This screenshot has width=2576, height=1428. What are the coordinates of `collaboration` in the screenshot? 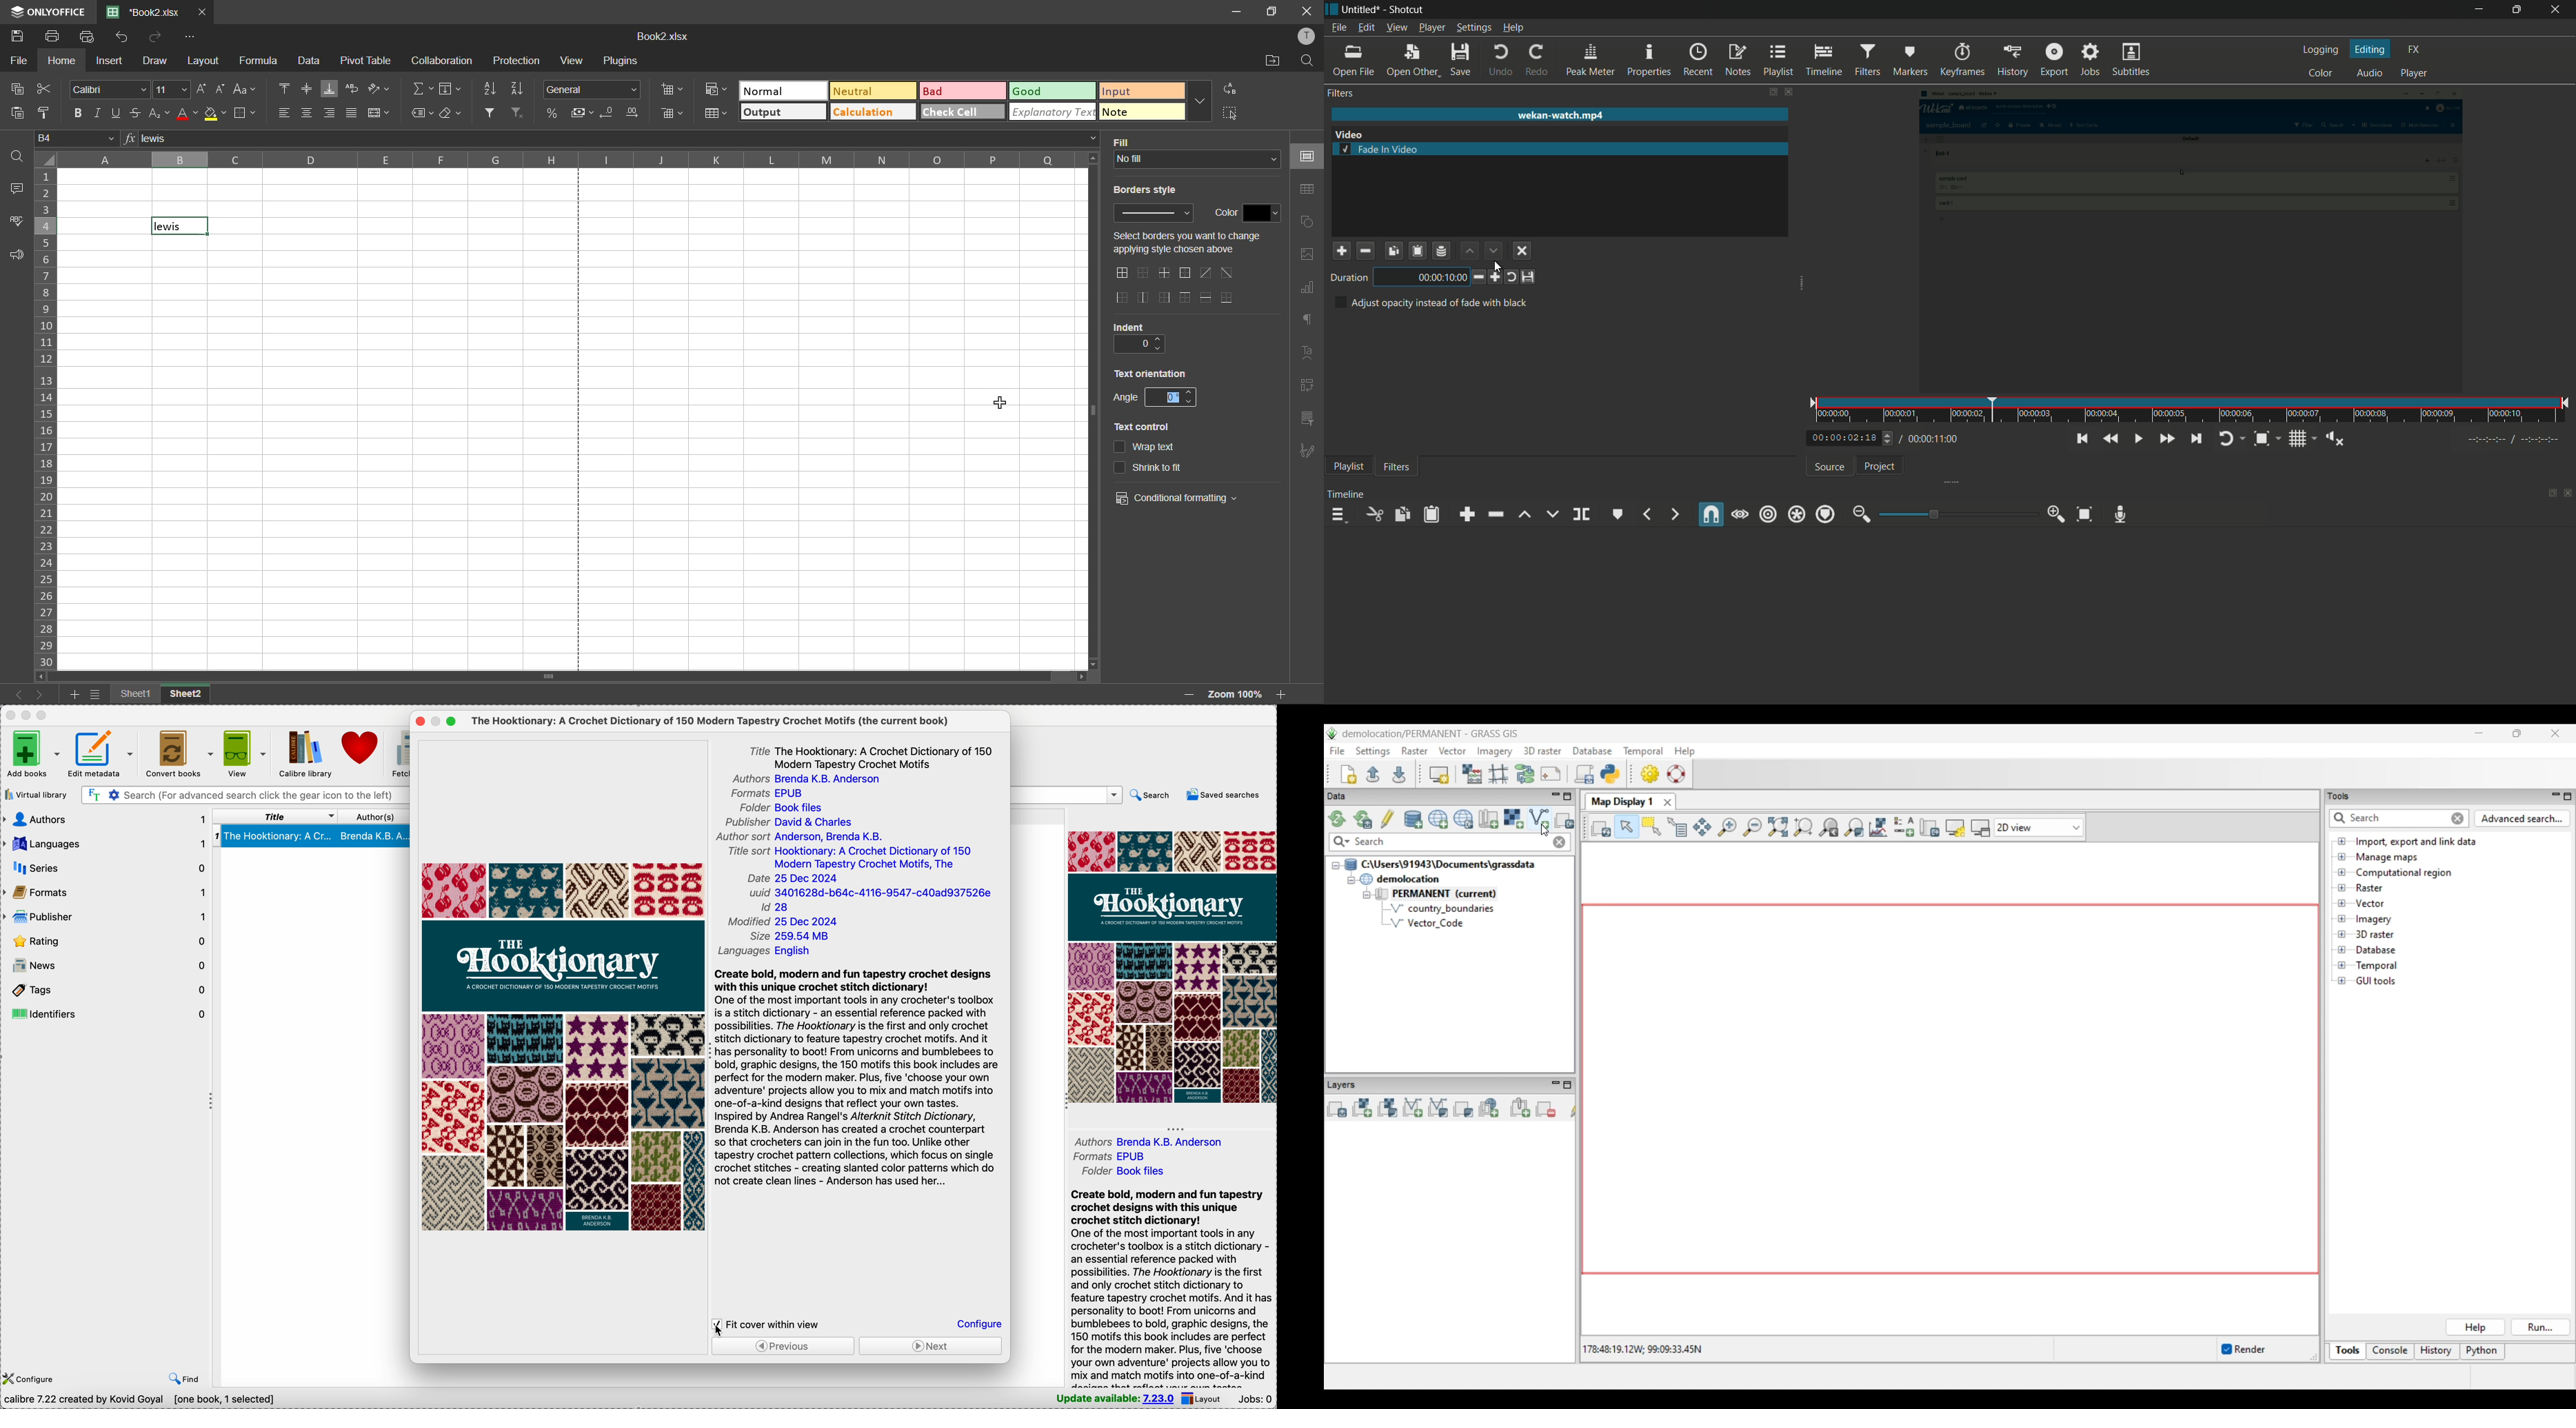 It's located at (442, 62).